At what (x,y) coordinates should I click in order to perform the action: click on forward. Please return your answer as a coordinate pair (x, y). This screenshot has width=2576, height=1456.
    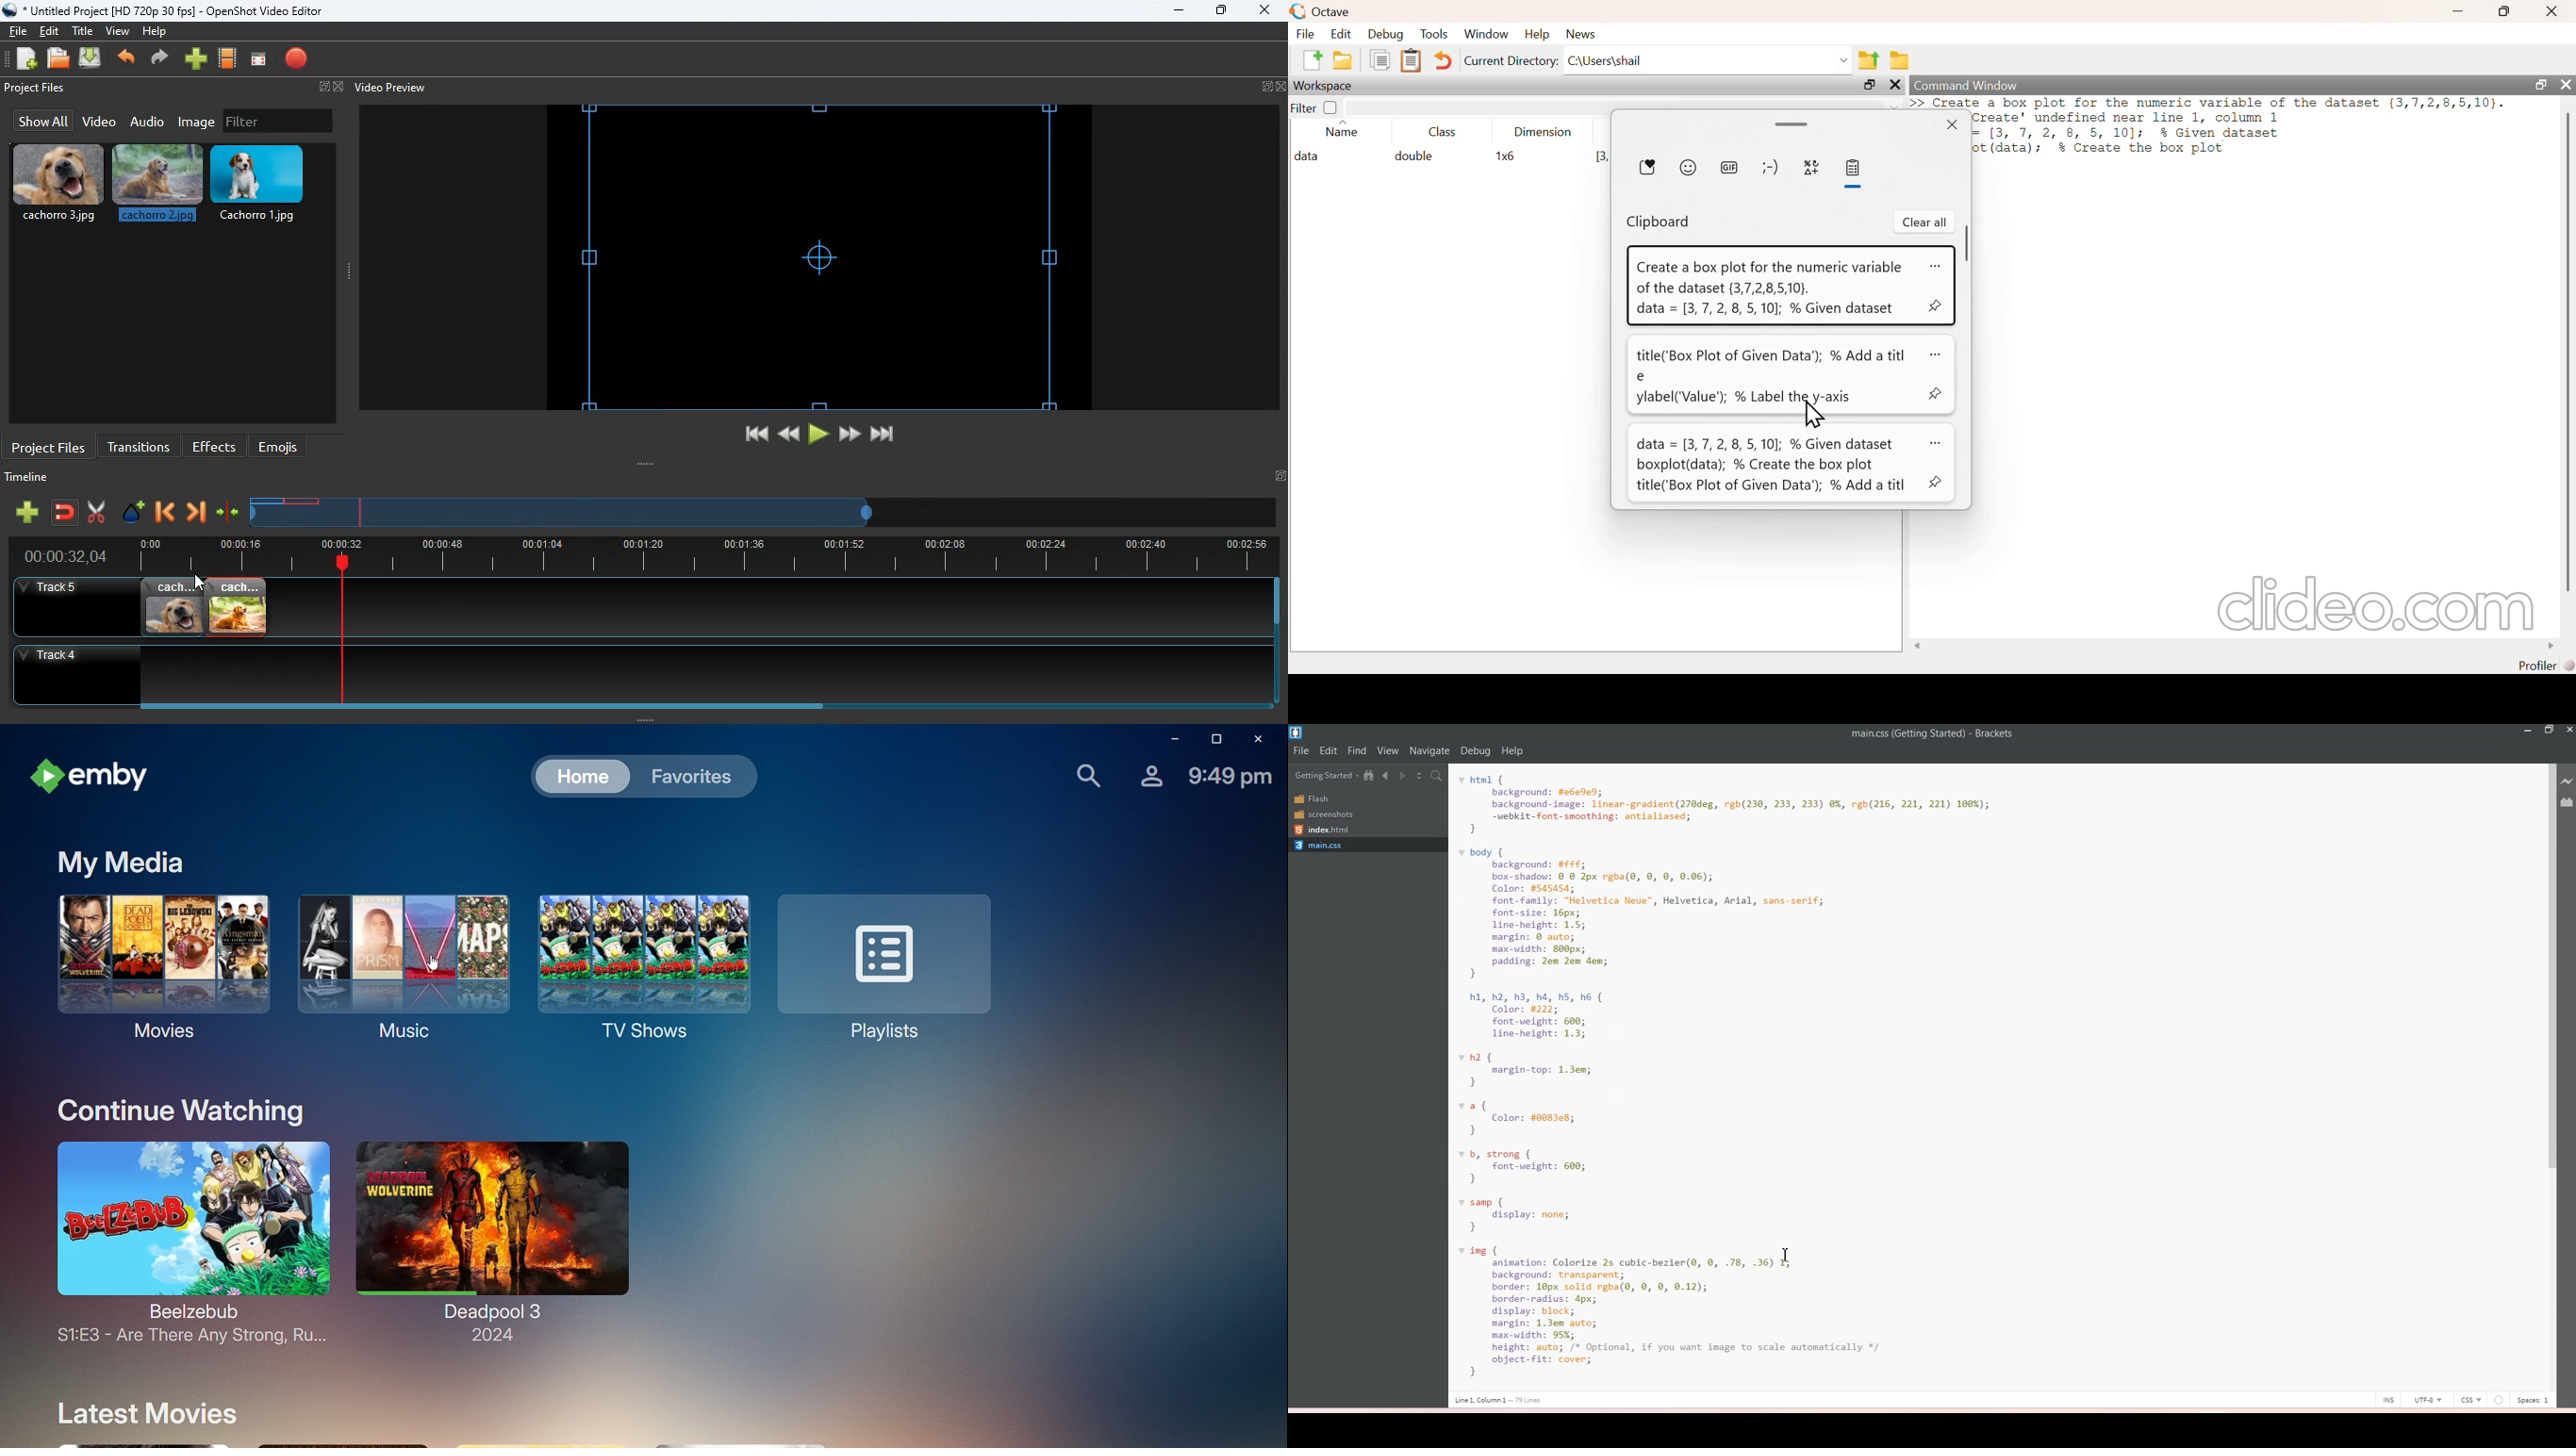
    Looking at the image, I should click on (195, 514).